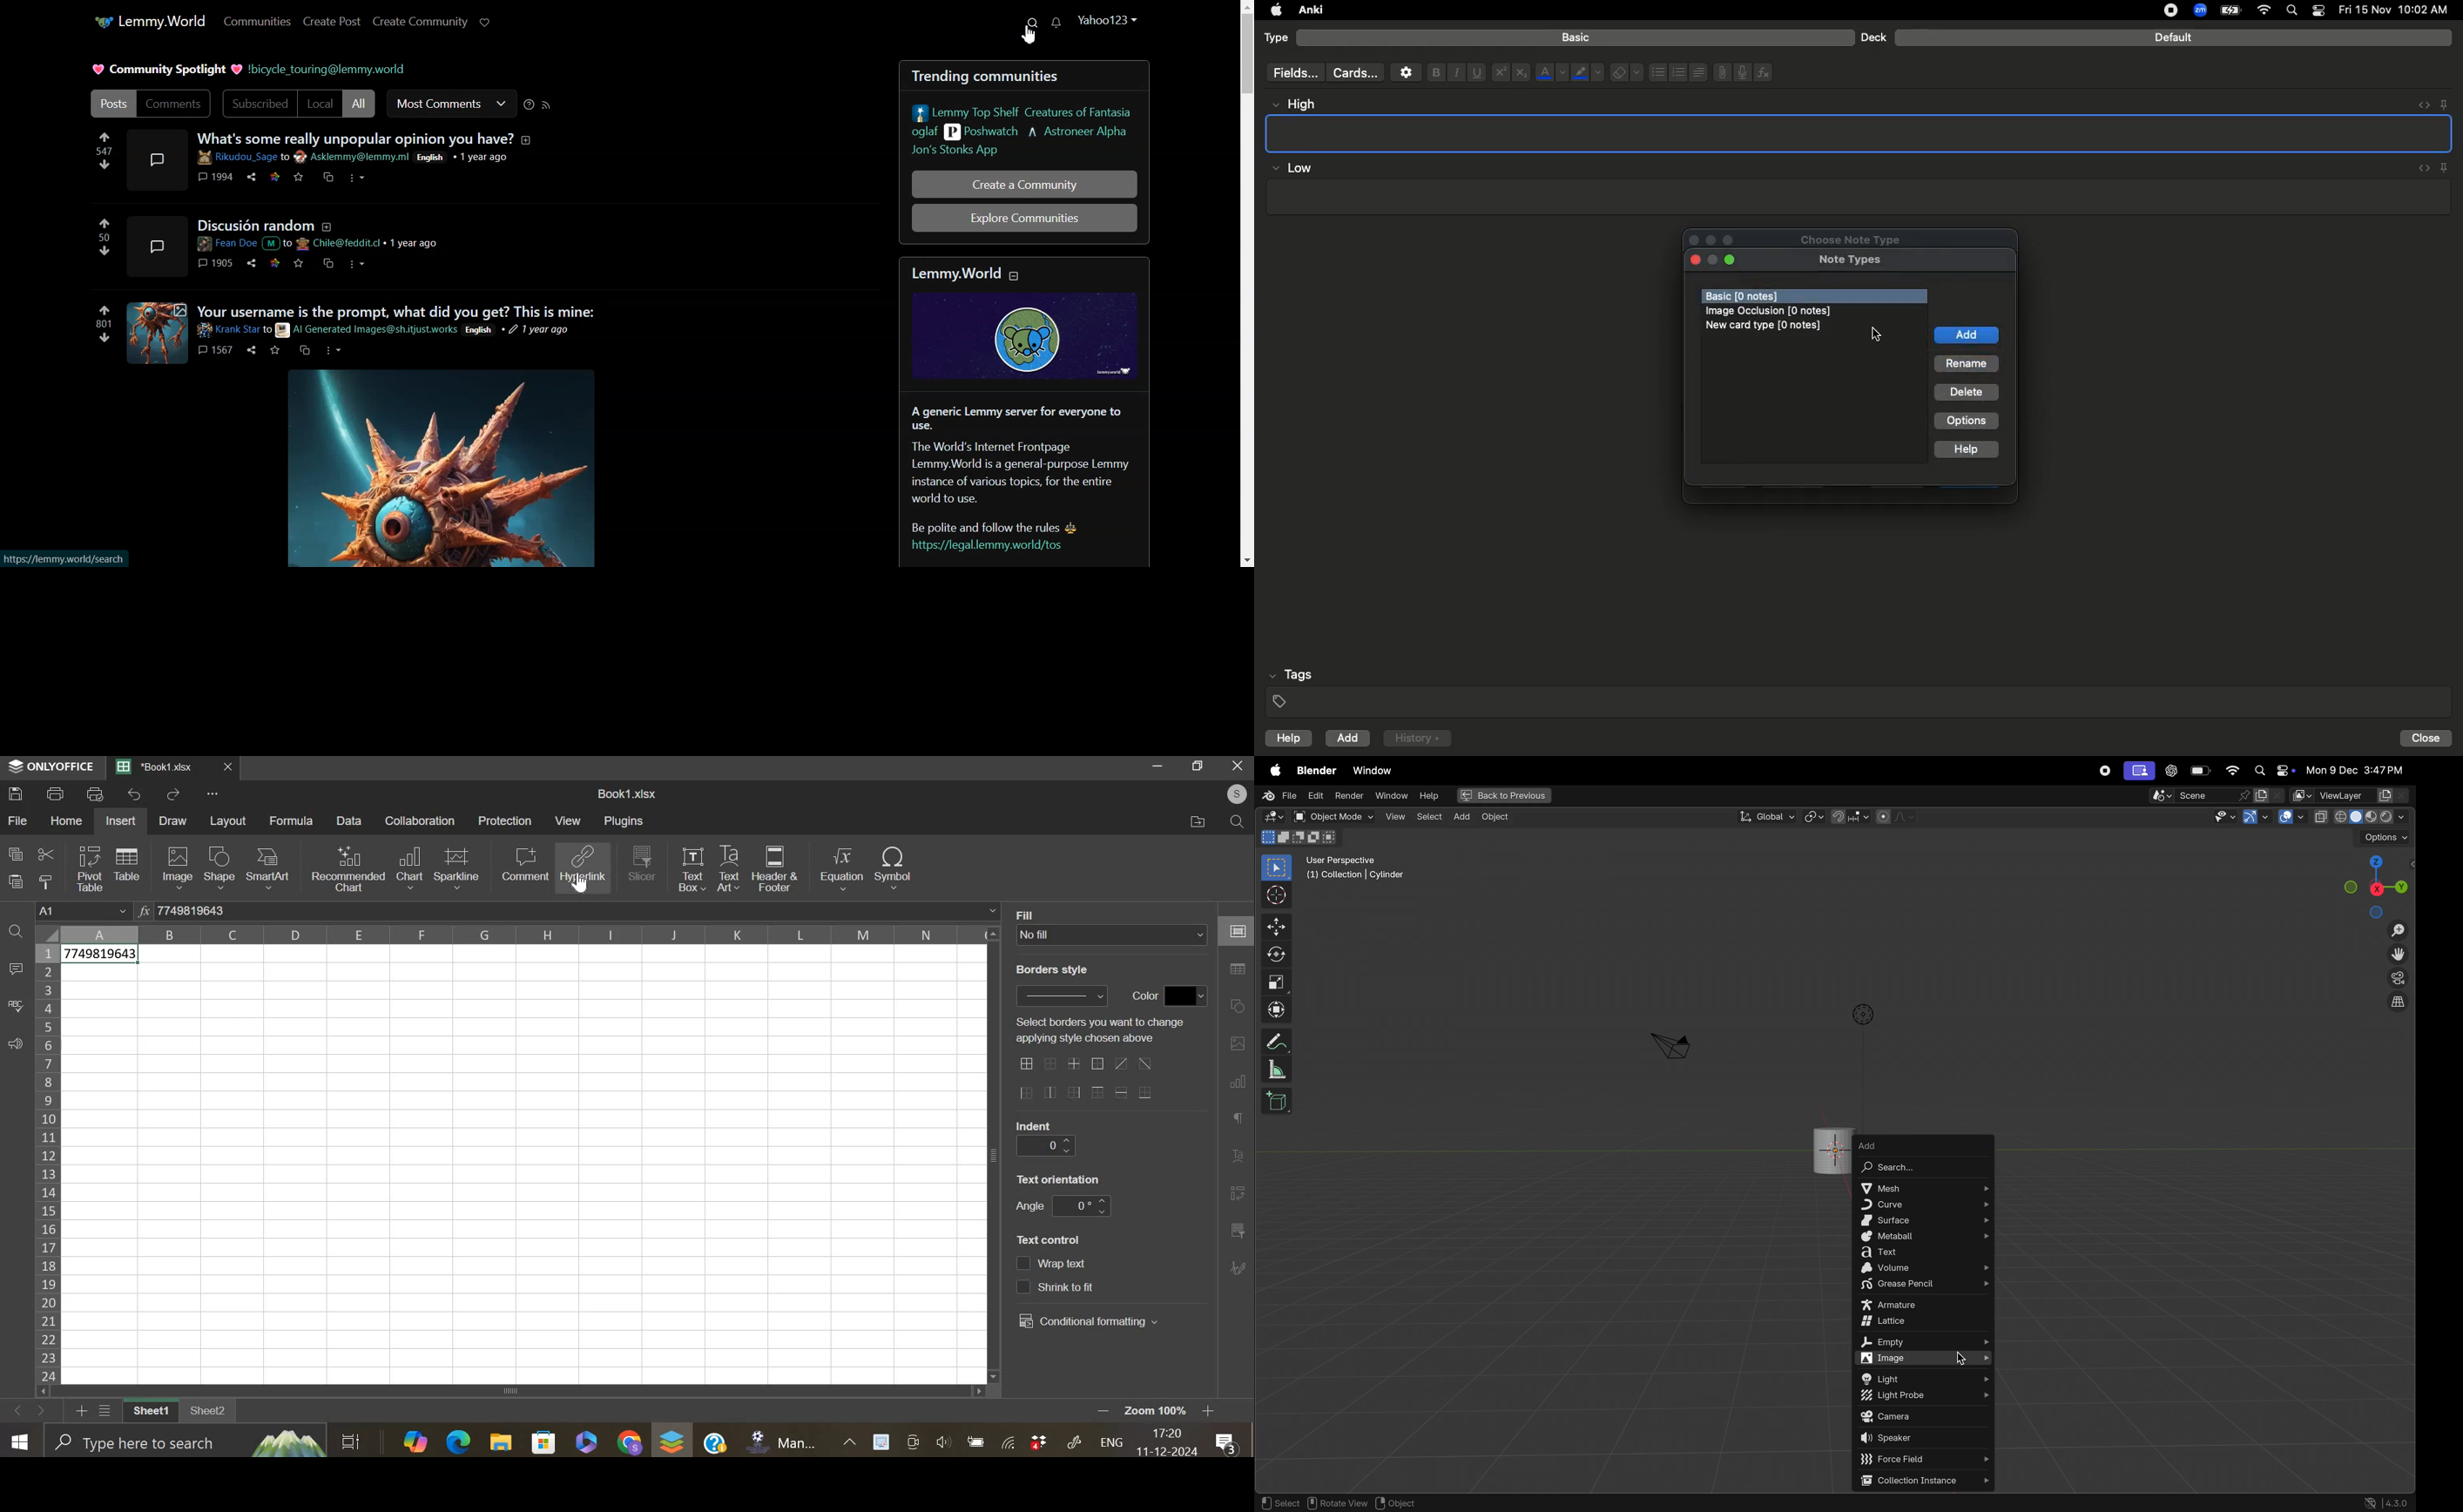 The height and width of the screenshot is (1512, 2464). What do you see at coordinates (1967, 393) in the screenshot?
I see `Delete` at bounding box center [1967, 393].